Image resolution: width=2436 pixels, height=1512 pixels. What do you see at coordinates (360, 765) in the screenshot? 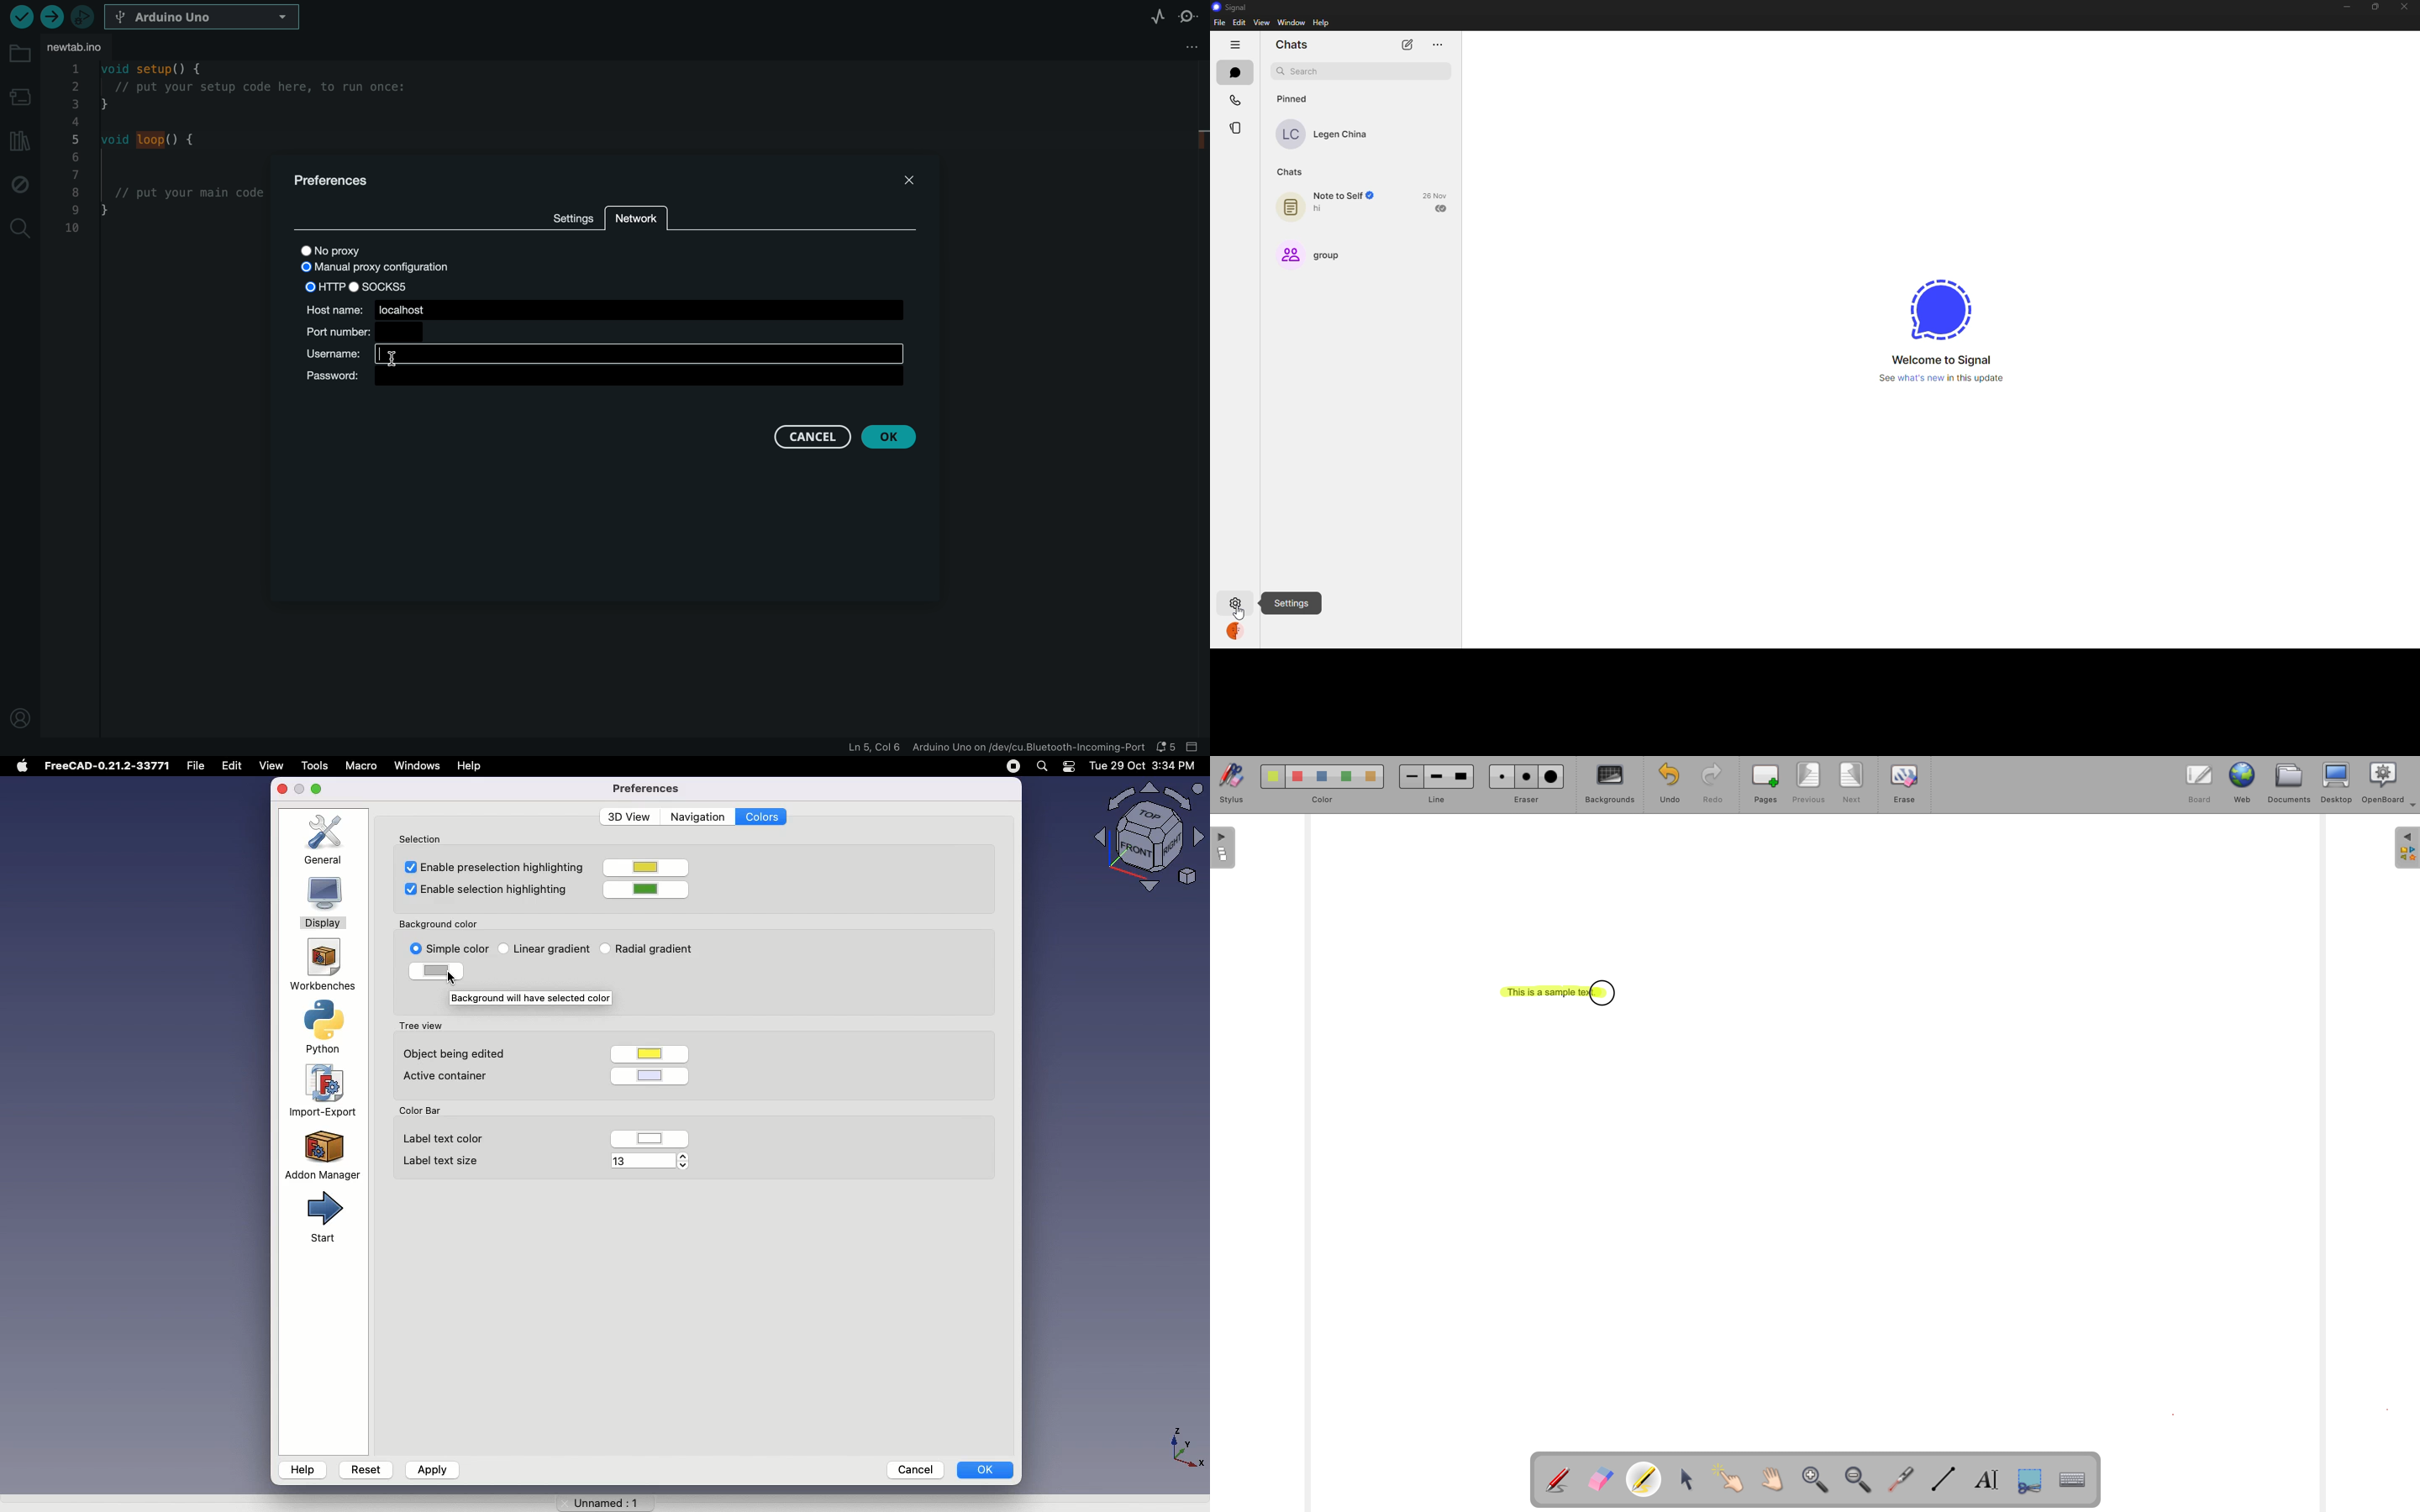
I see `Macro` at bounding box center [360, 765].